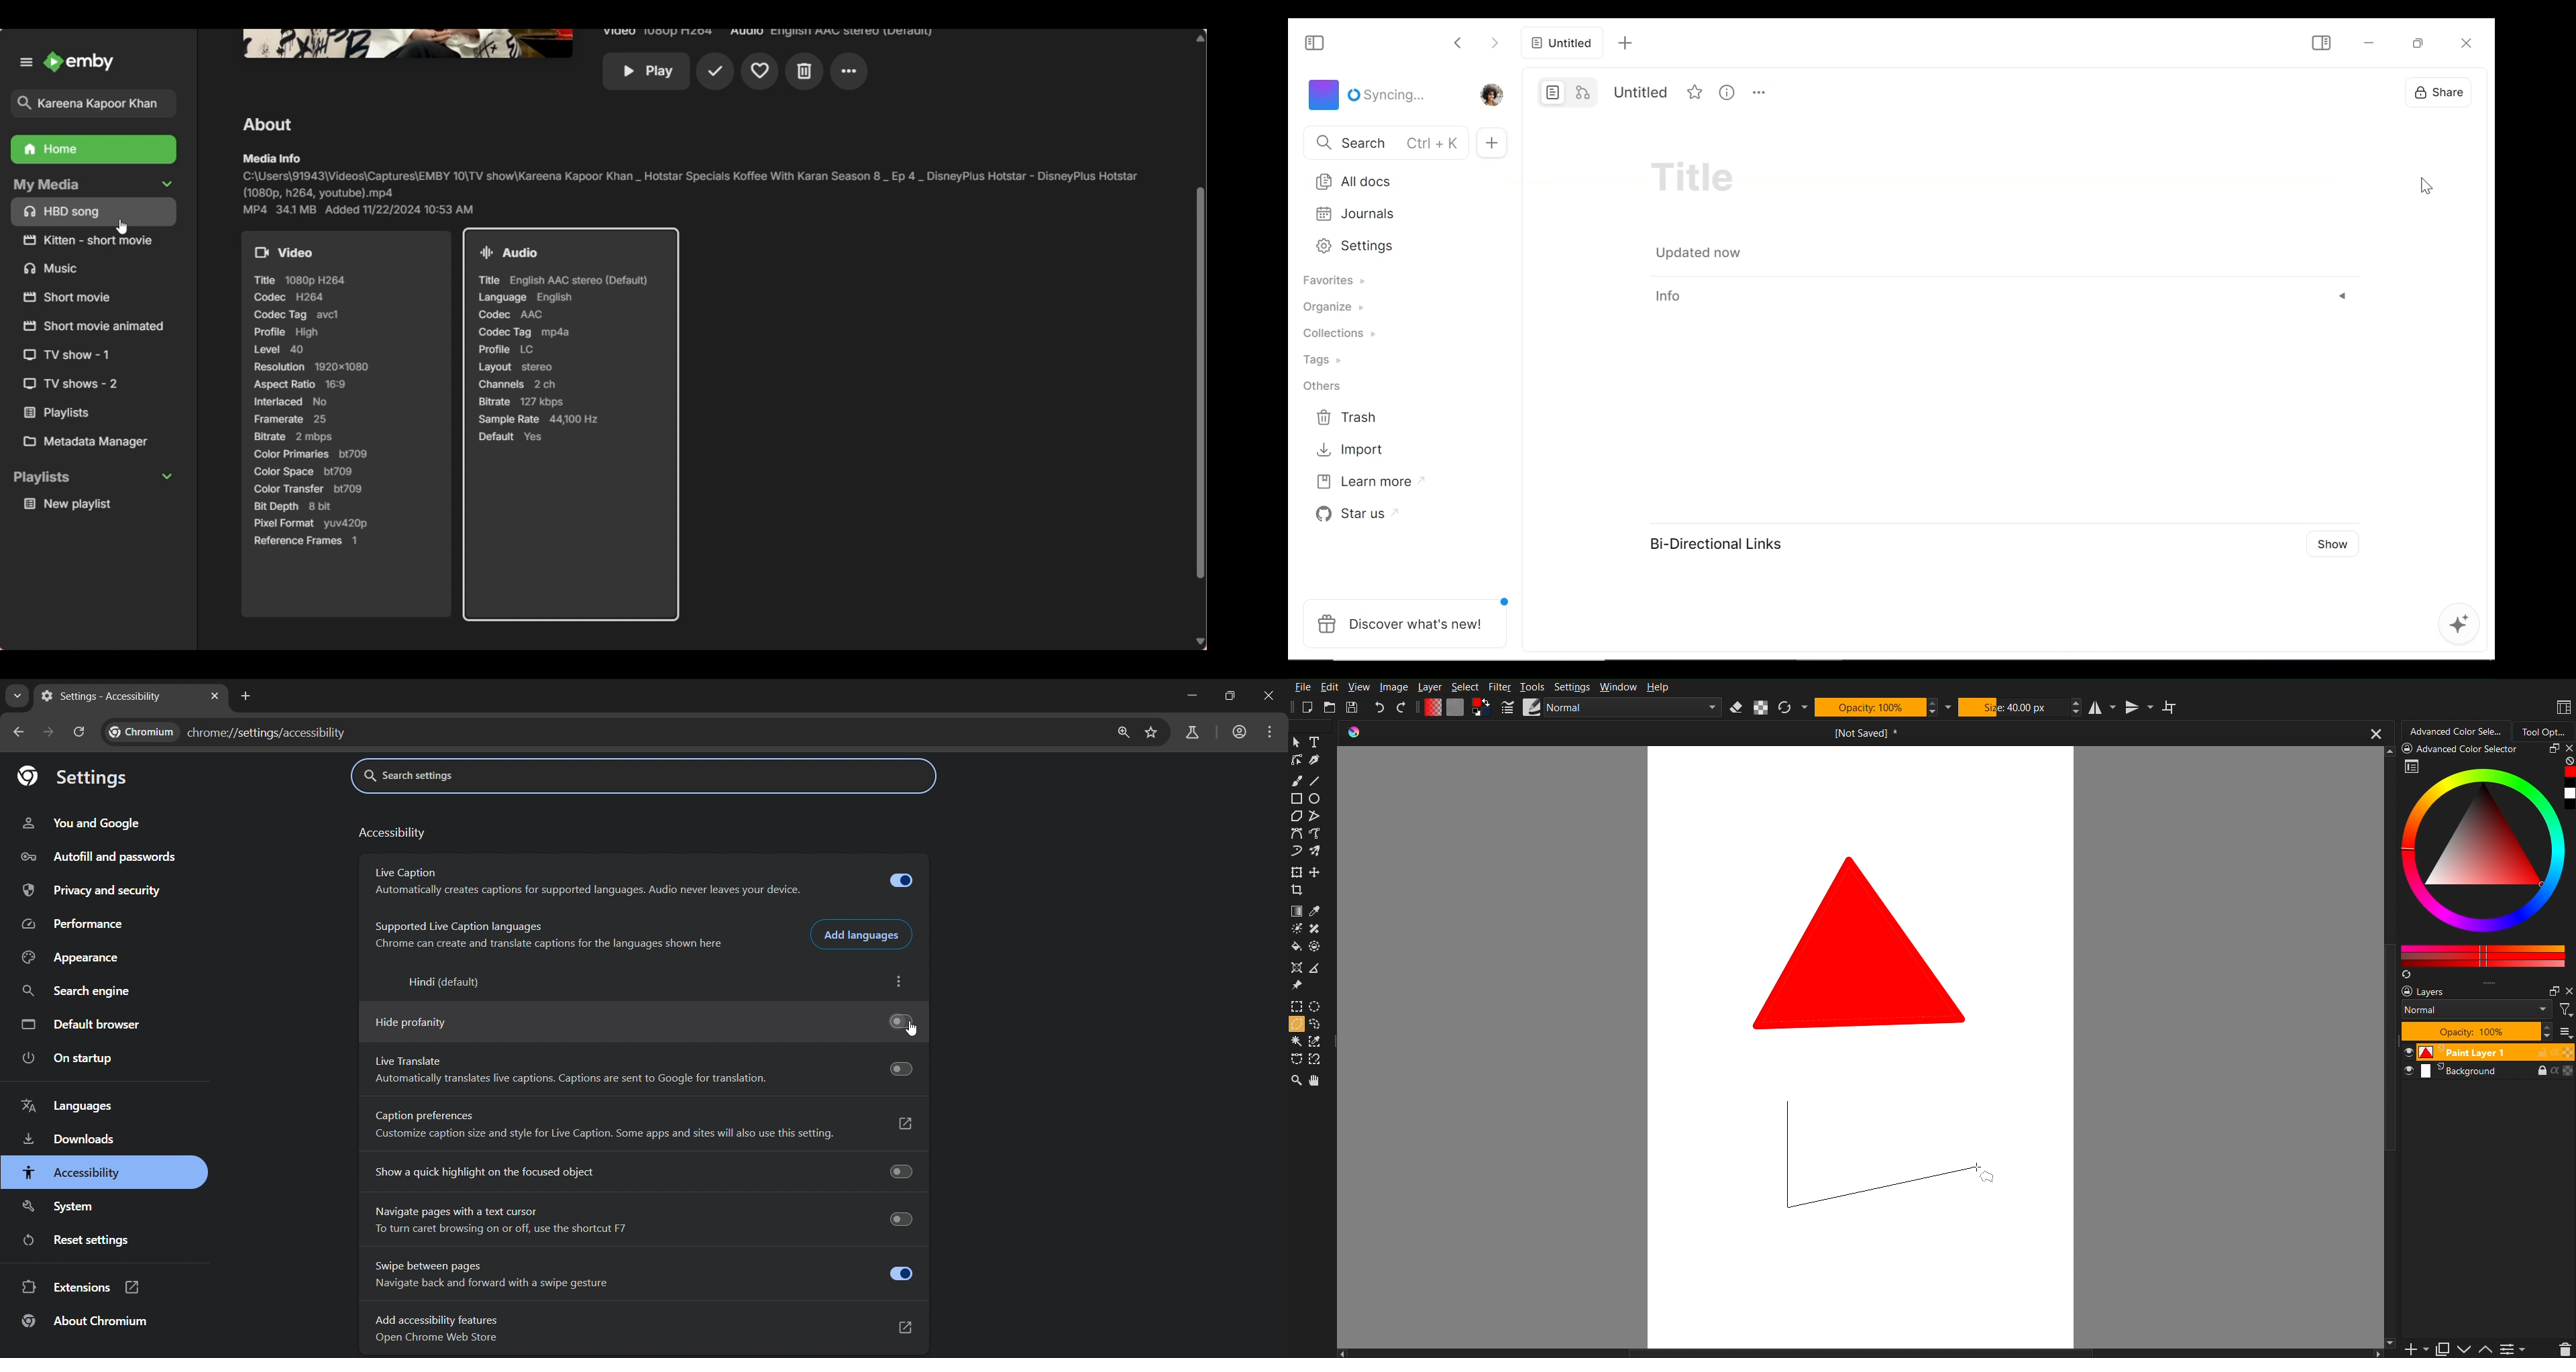 This screenshot has height=1372, width=2576. Describe the element at coordinates (1498, 687) in the screenshot. I see `Filter` at that location.